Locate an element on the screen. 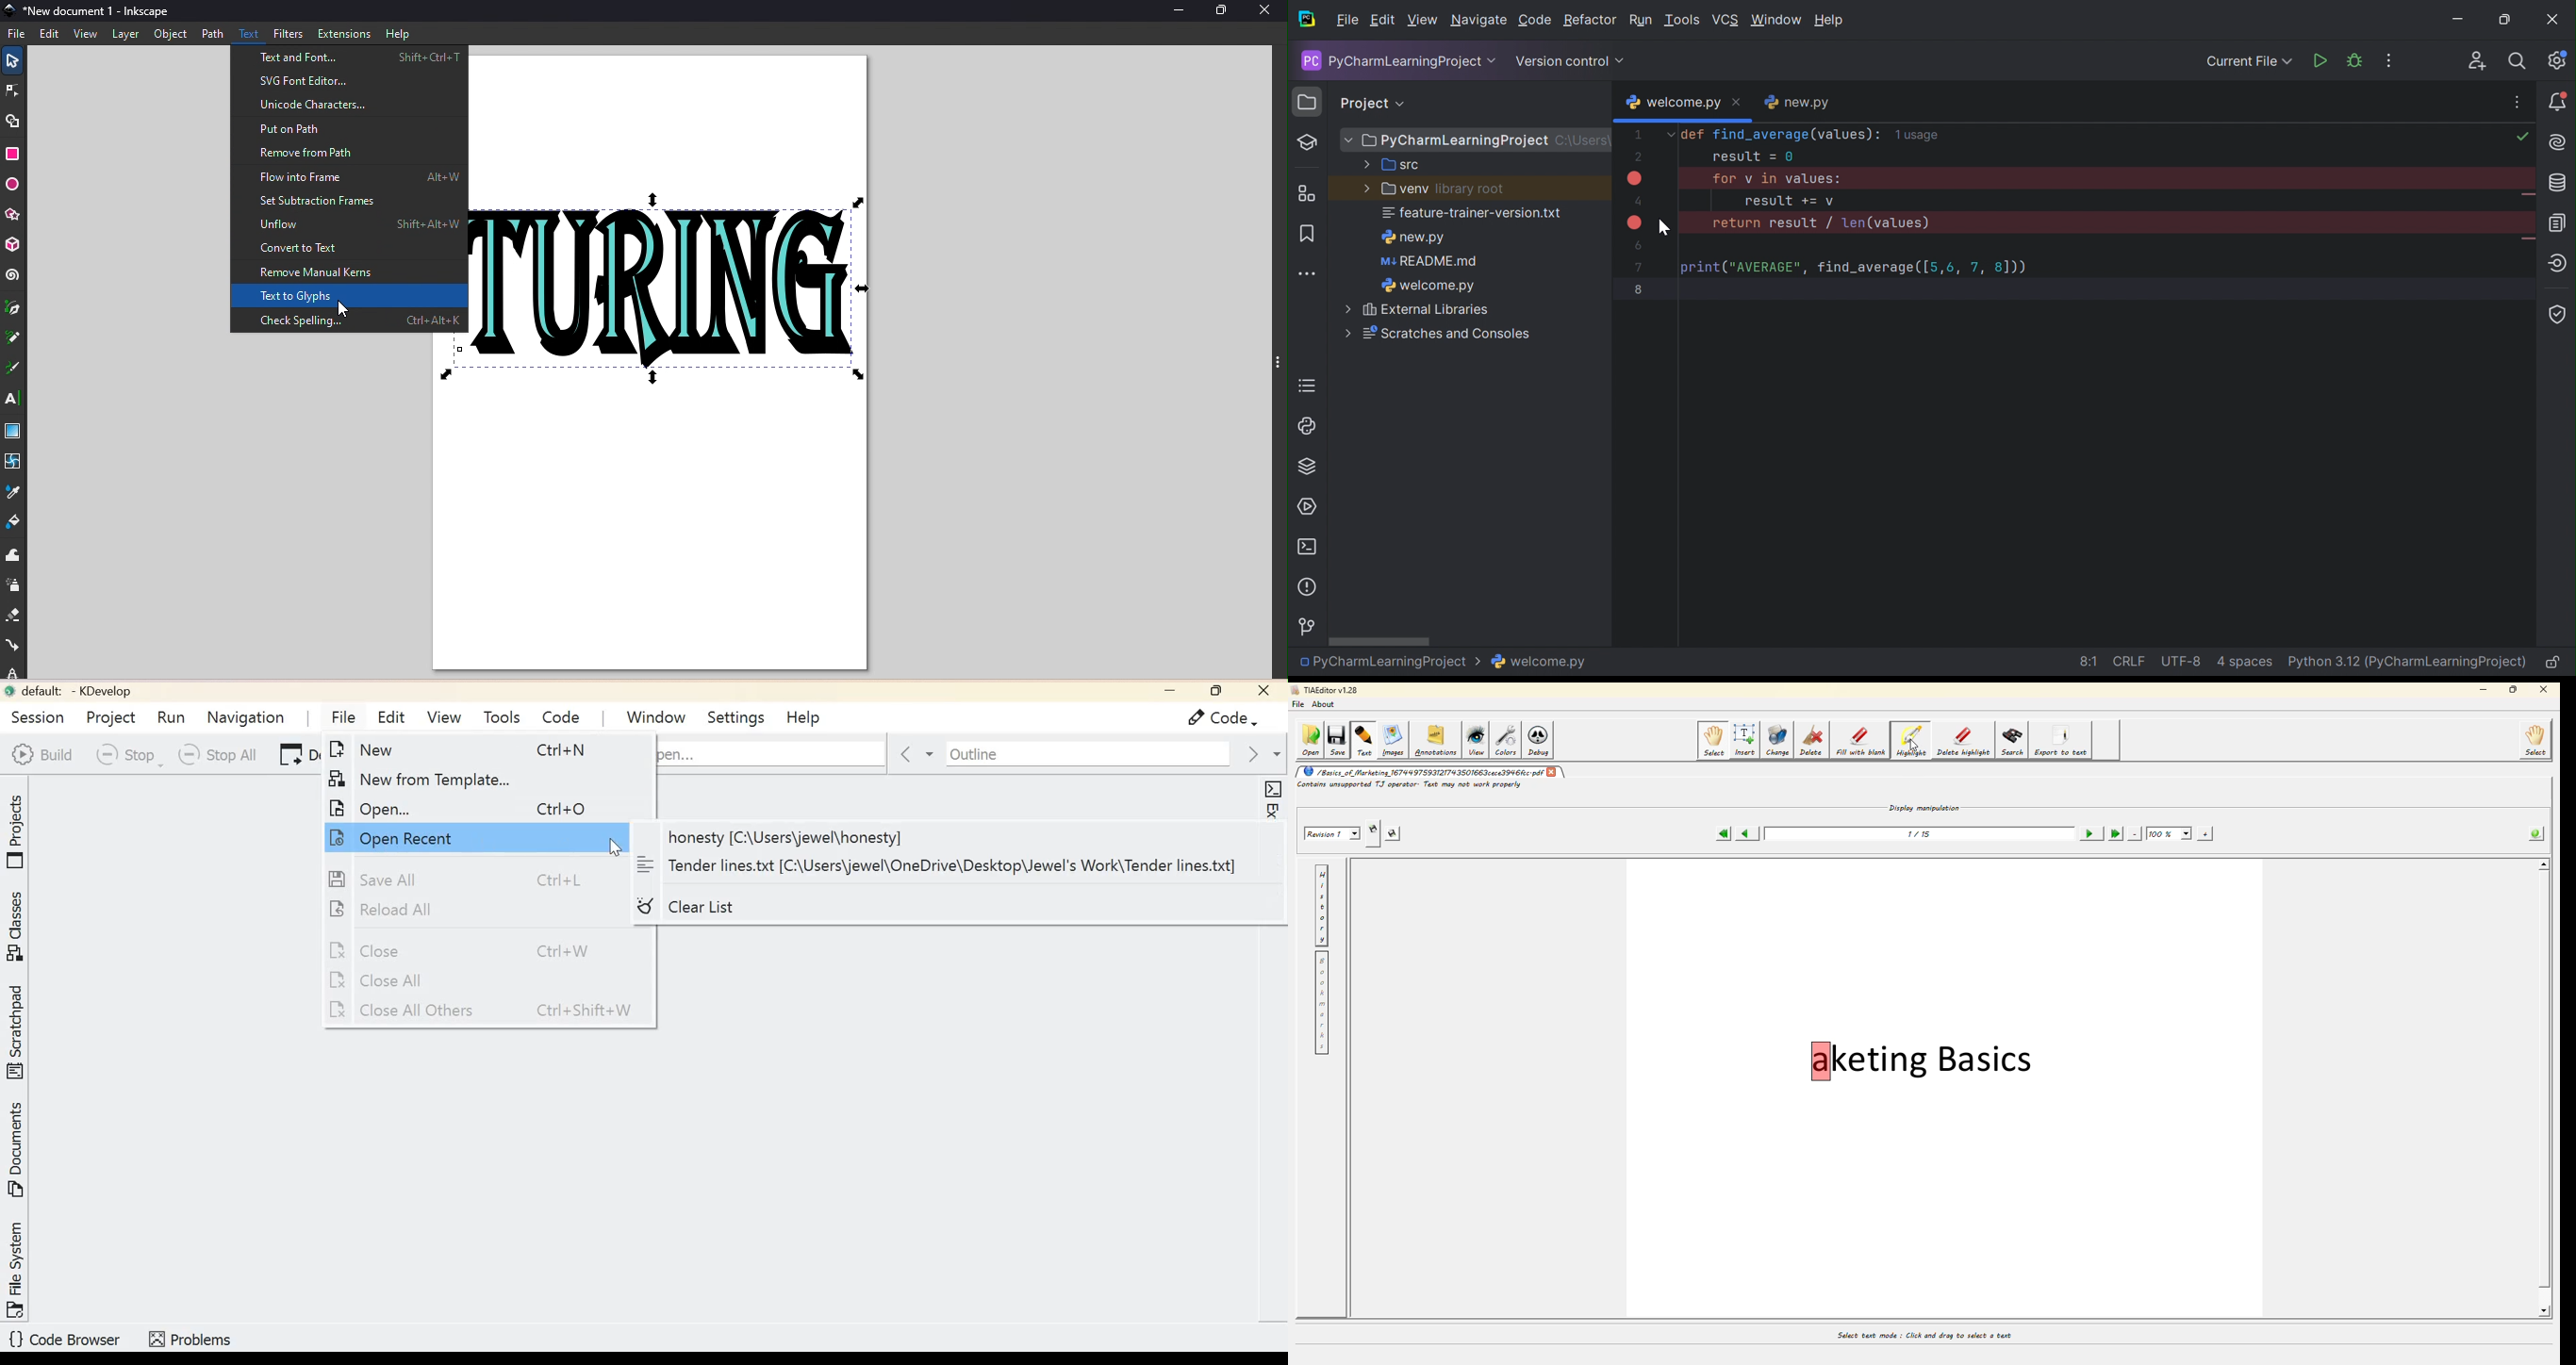 The width and height of the screenshot is (2576, 1372). 6 is located at coordinates (1638, 246).